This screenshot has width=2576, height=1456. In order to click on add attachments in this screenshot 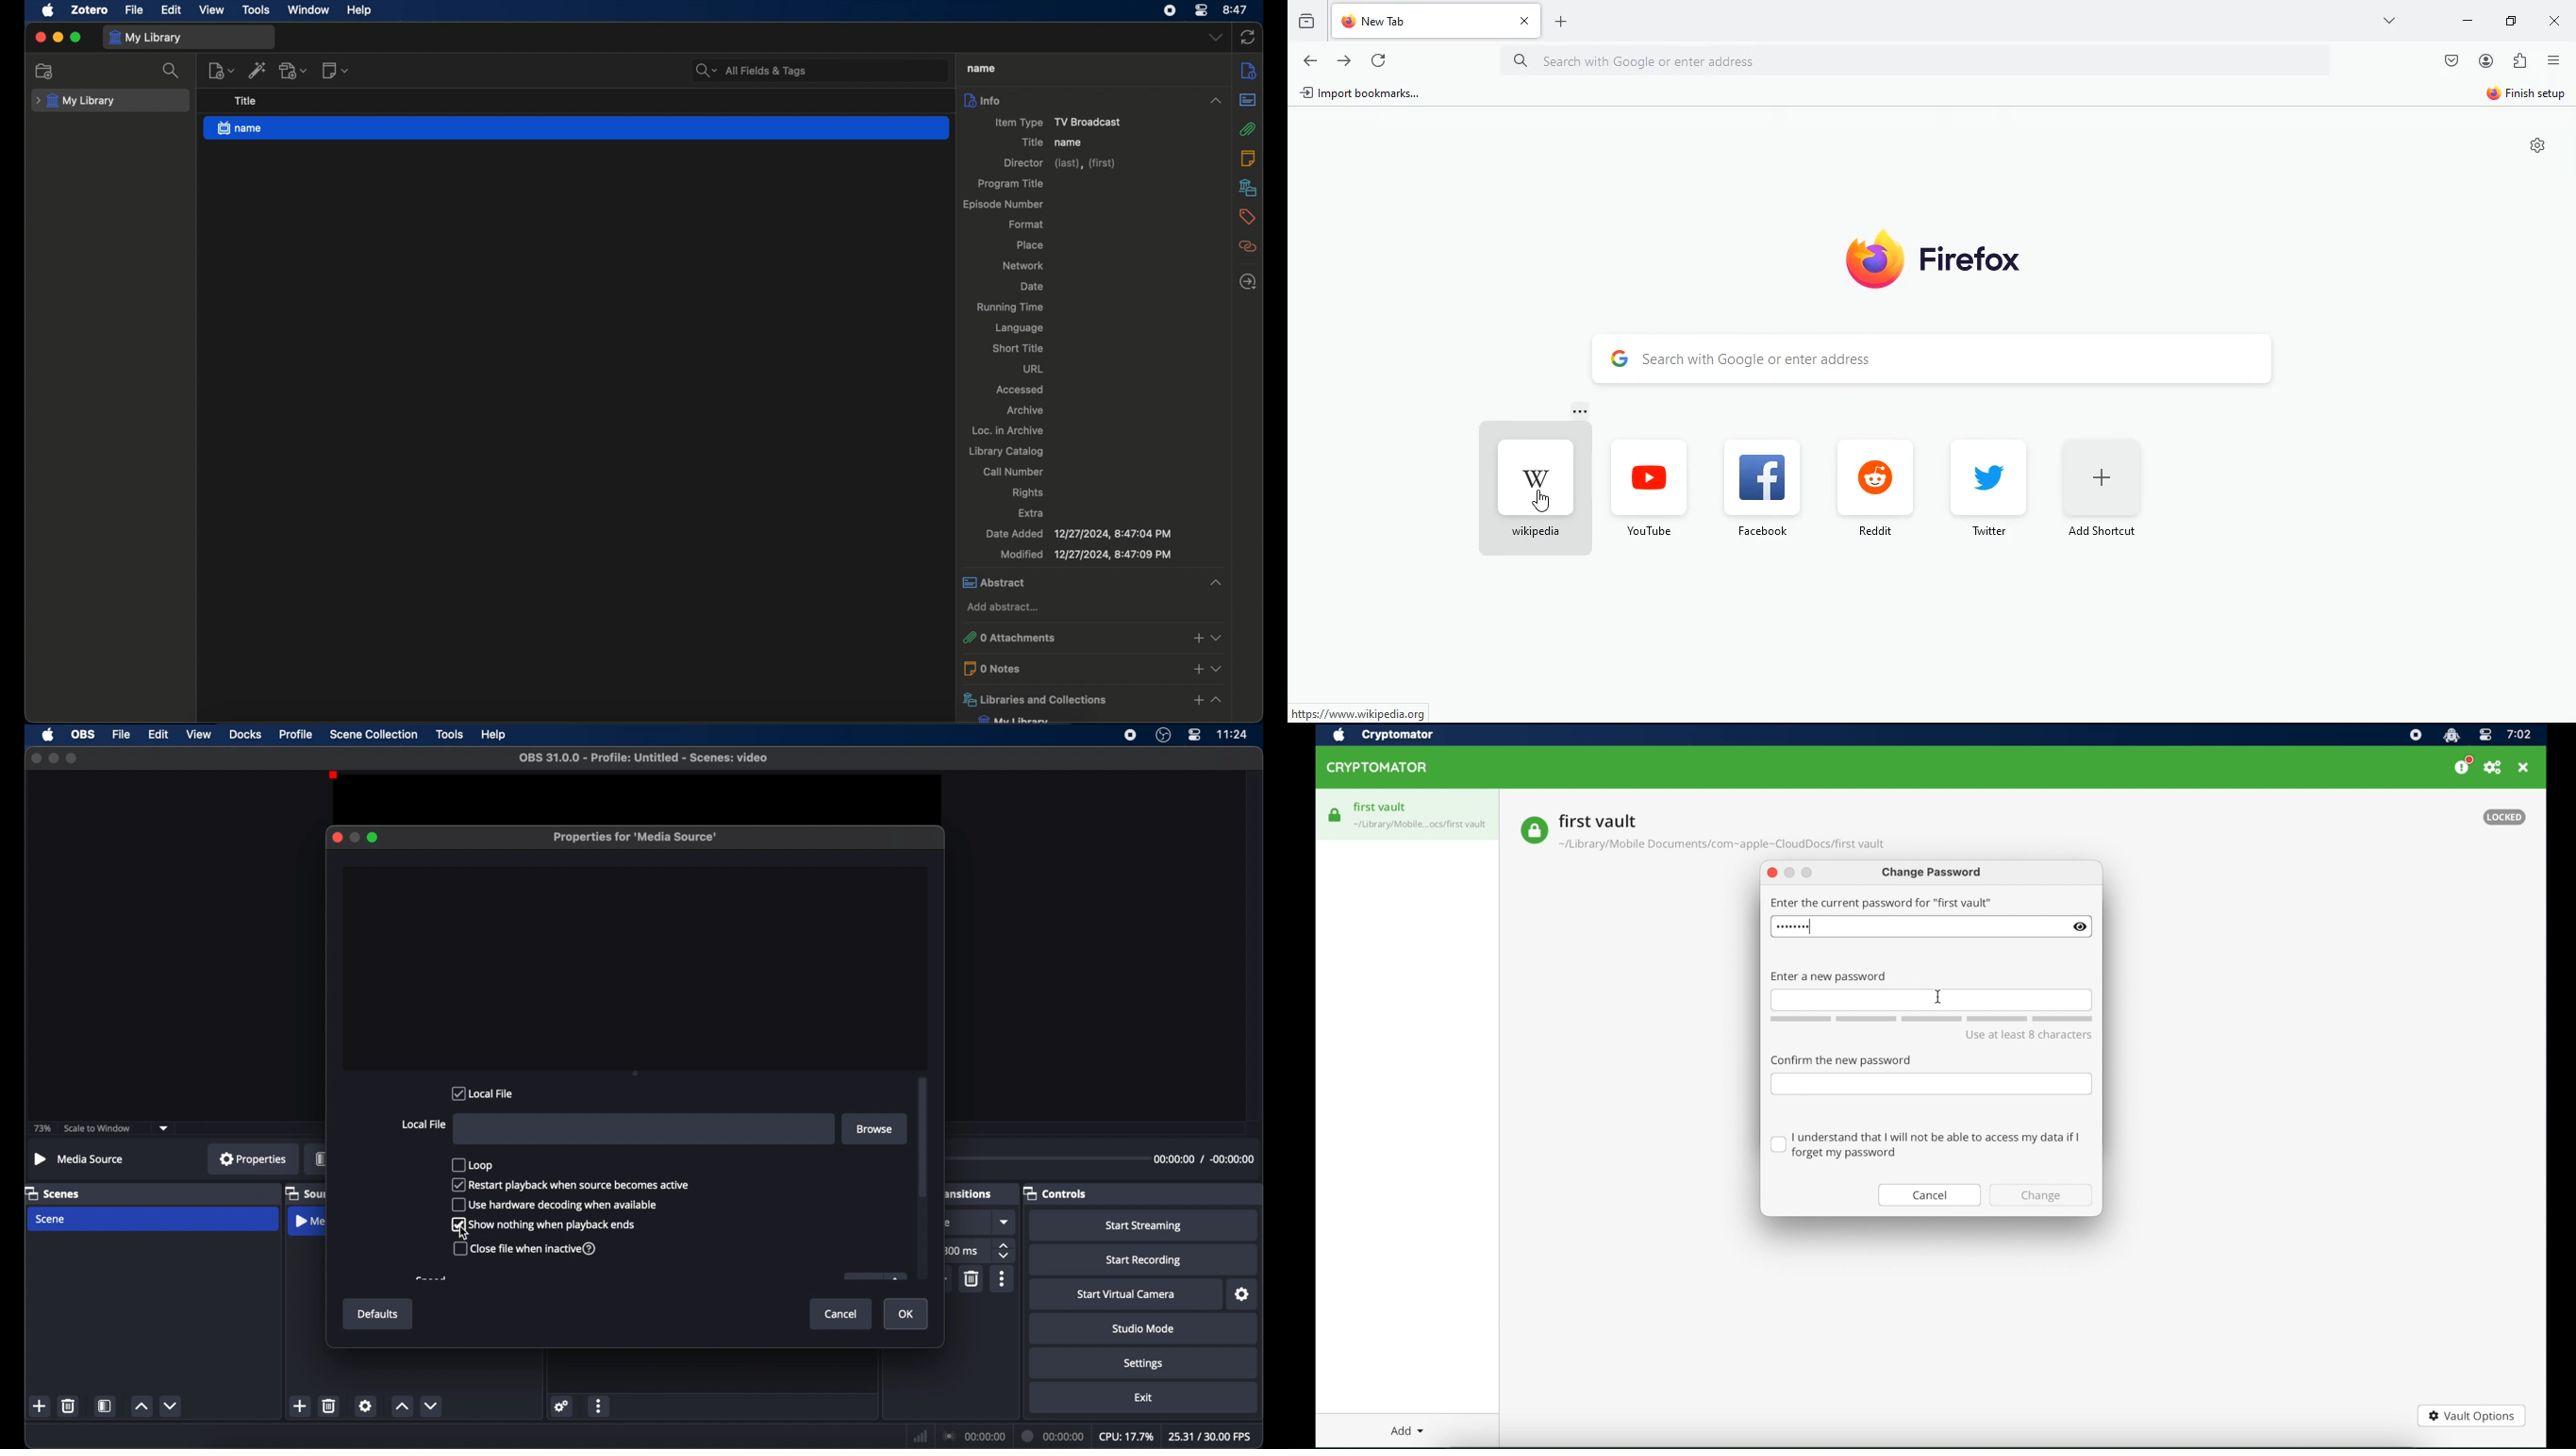, I will do `click(1195, 639)`.